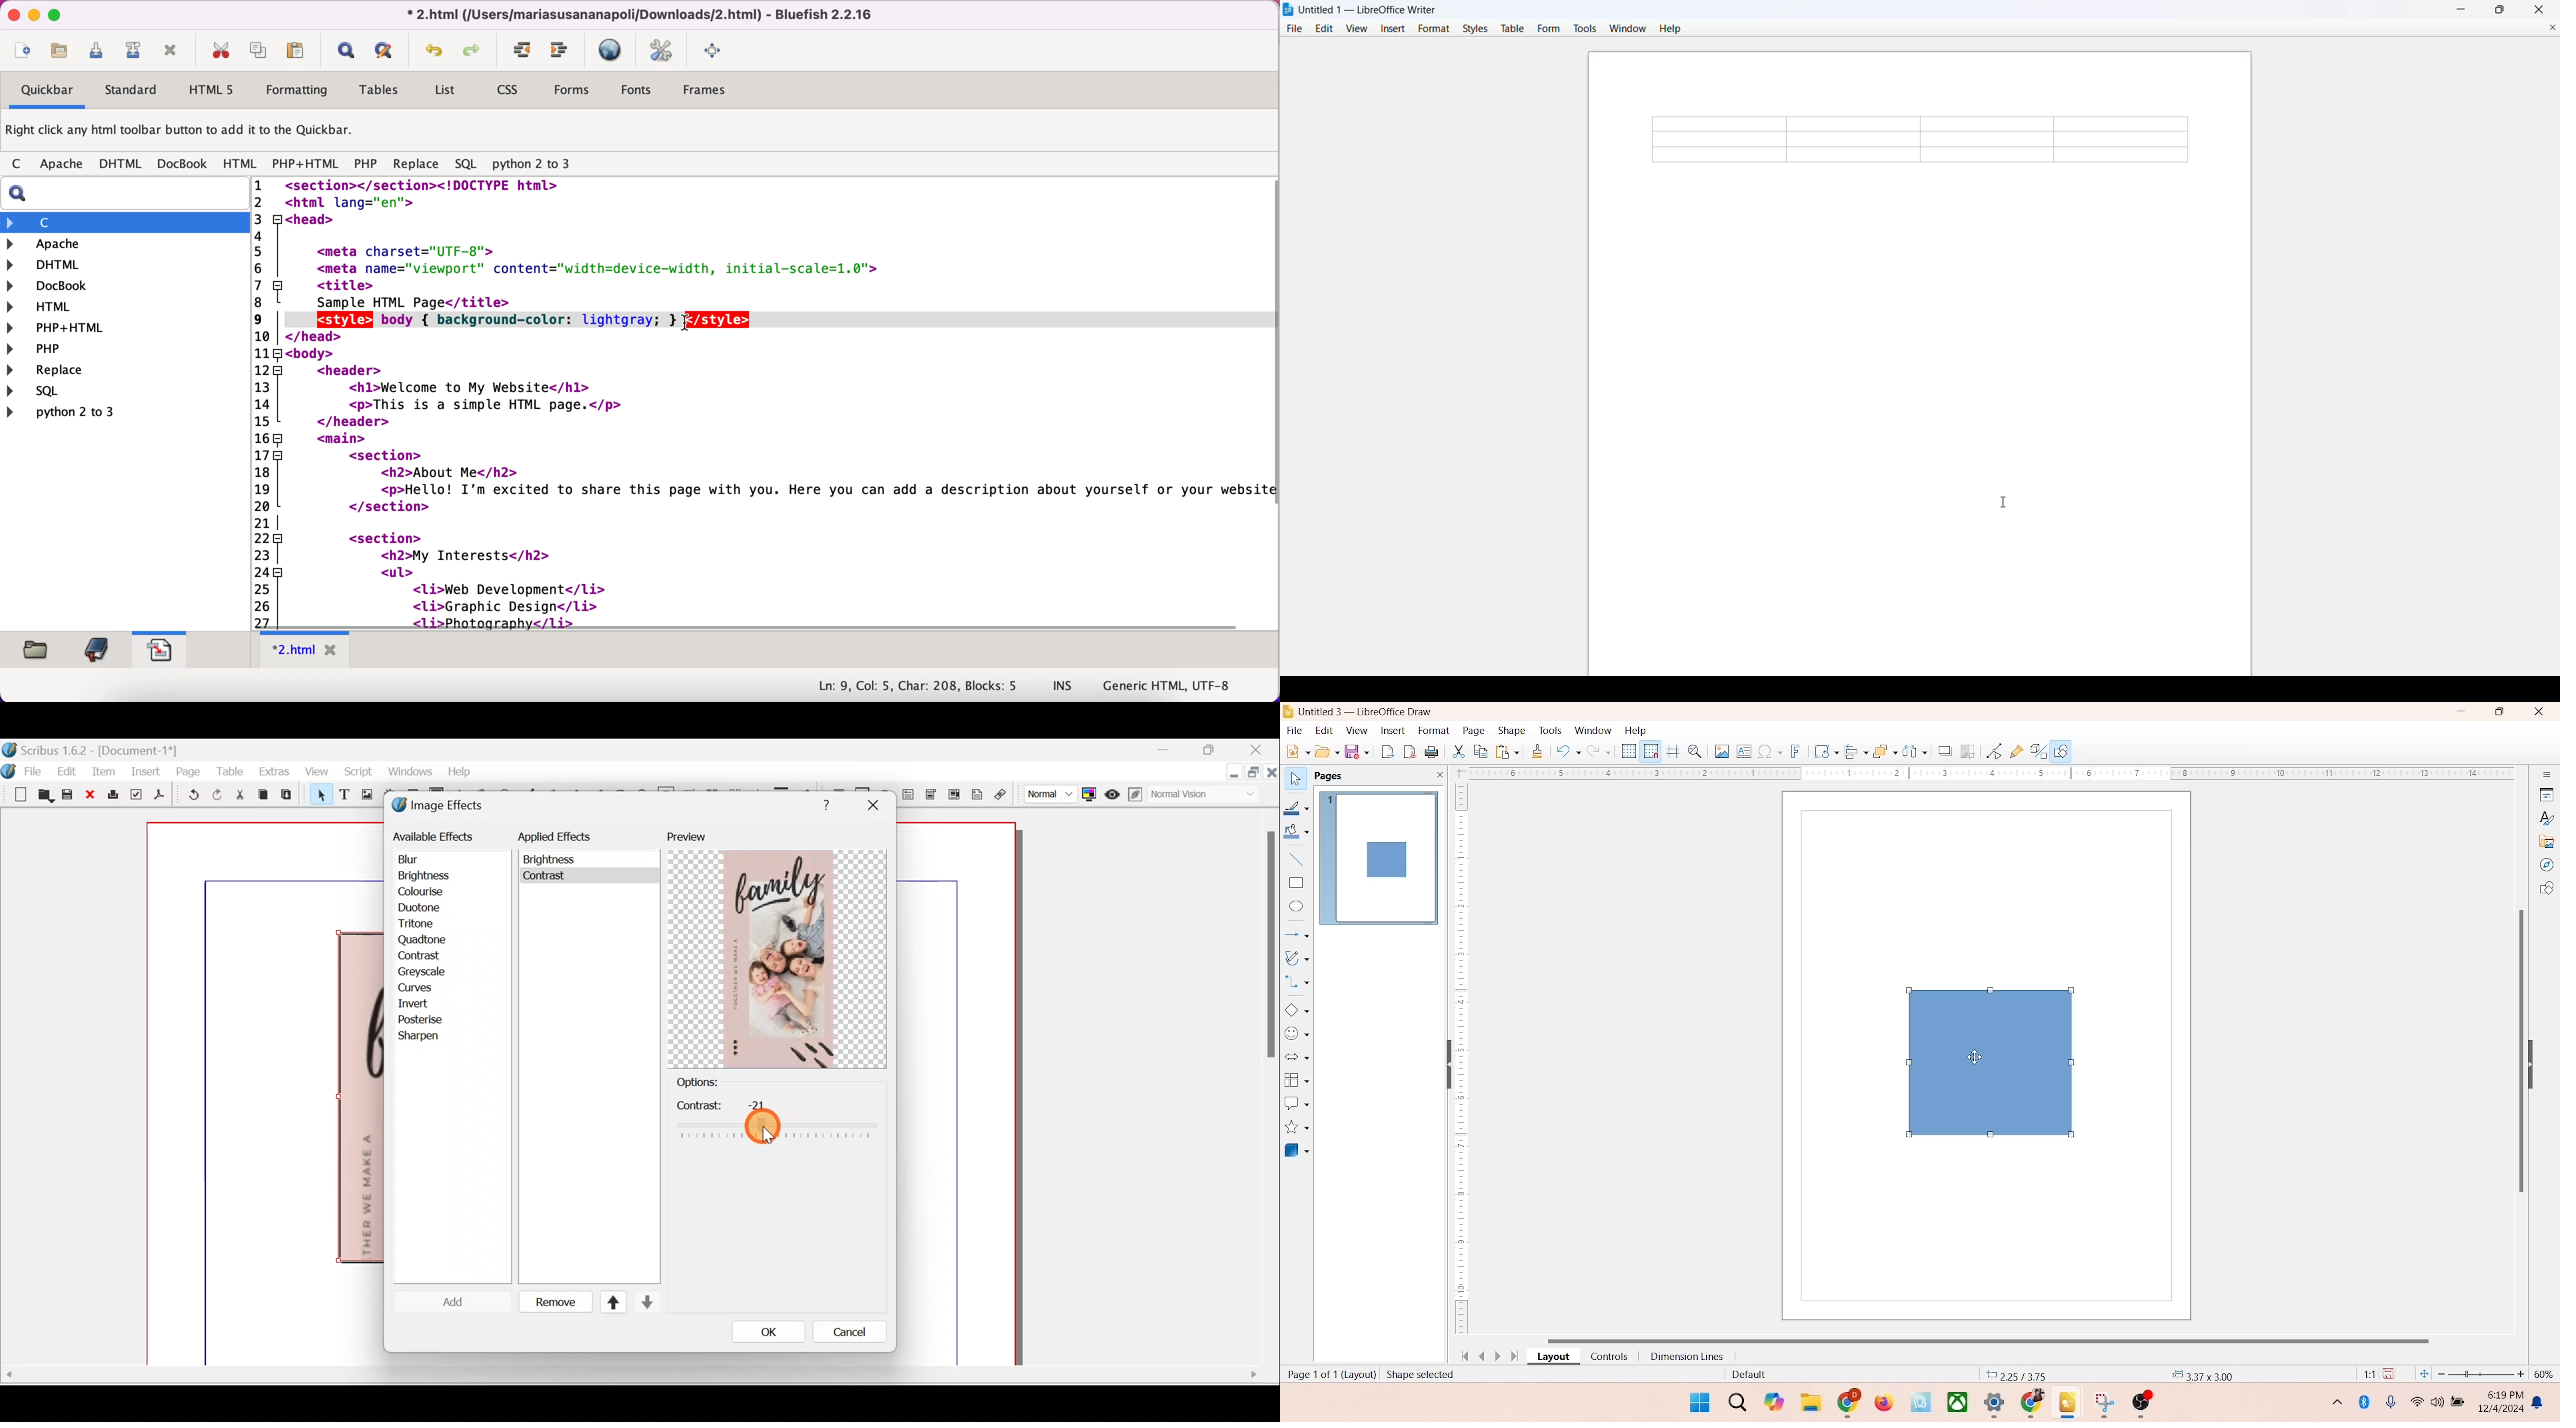 The height and width of the screenshot is (1428, 2576). I want to click on canvas, so click(957, 1095).